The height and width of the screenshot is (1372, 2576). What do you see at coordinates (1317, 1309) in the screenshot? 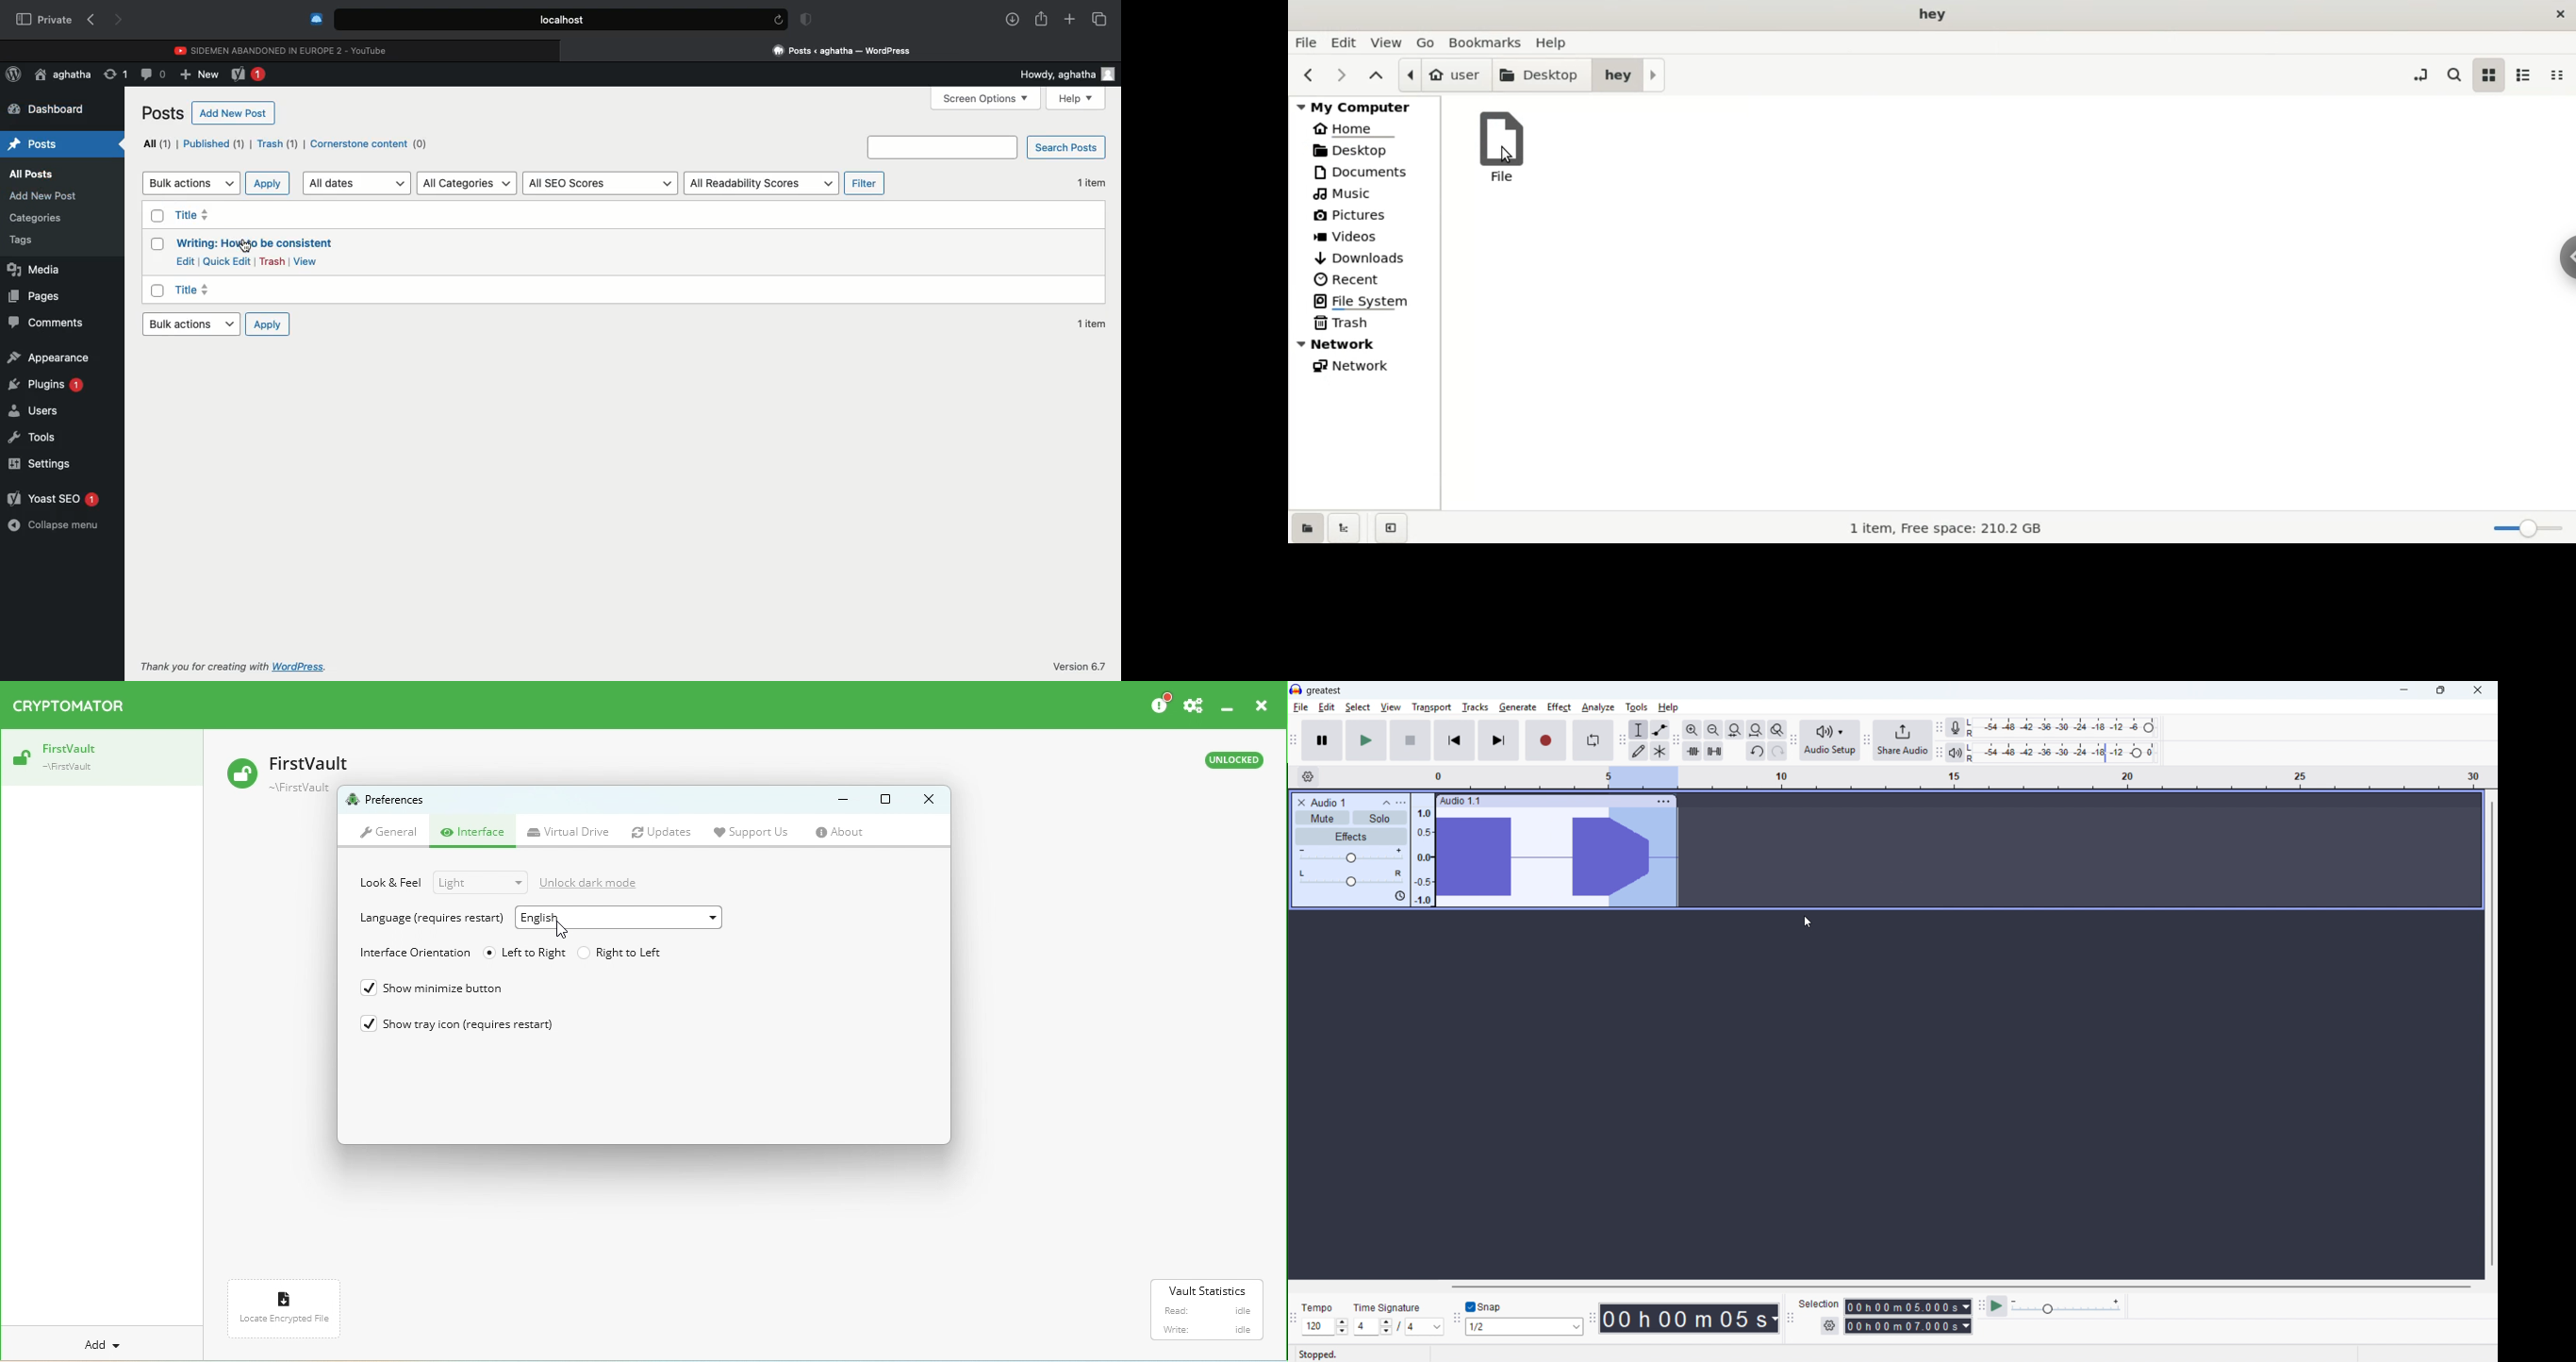
I see `` at bounding box center [1317, 1309].